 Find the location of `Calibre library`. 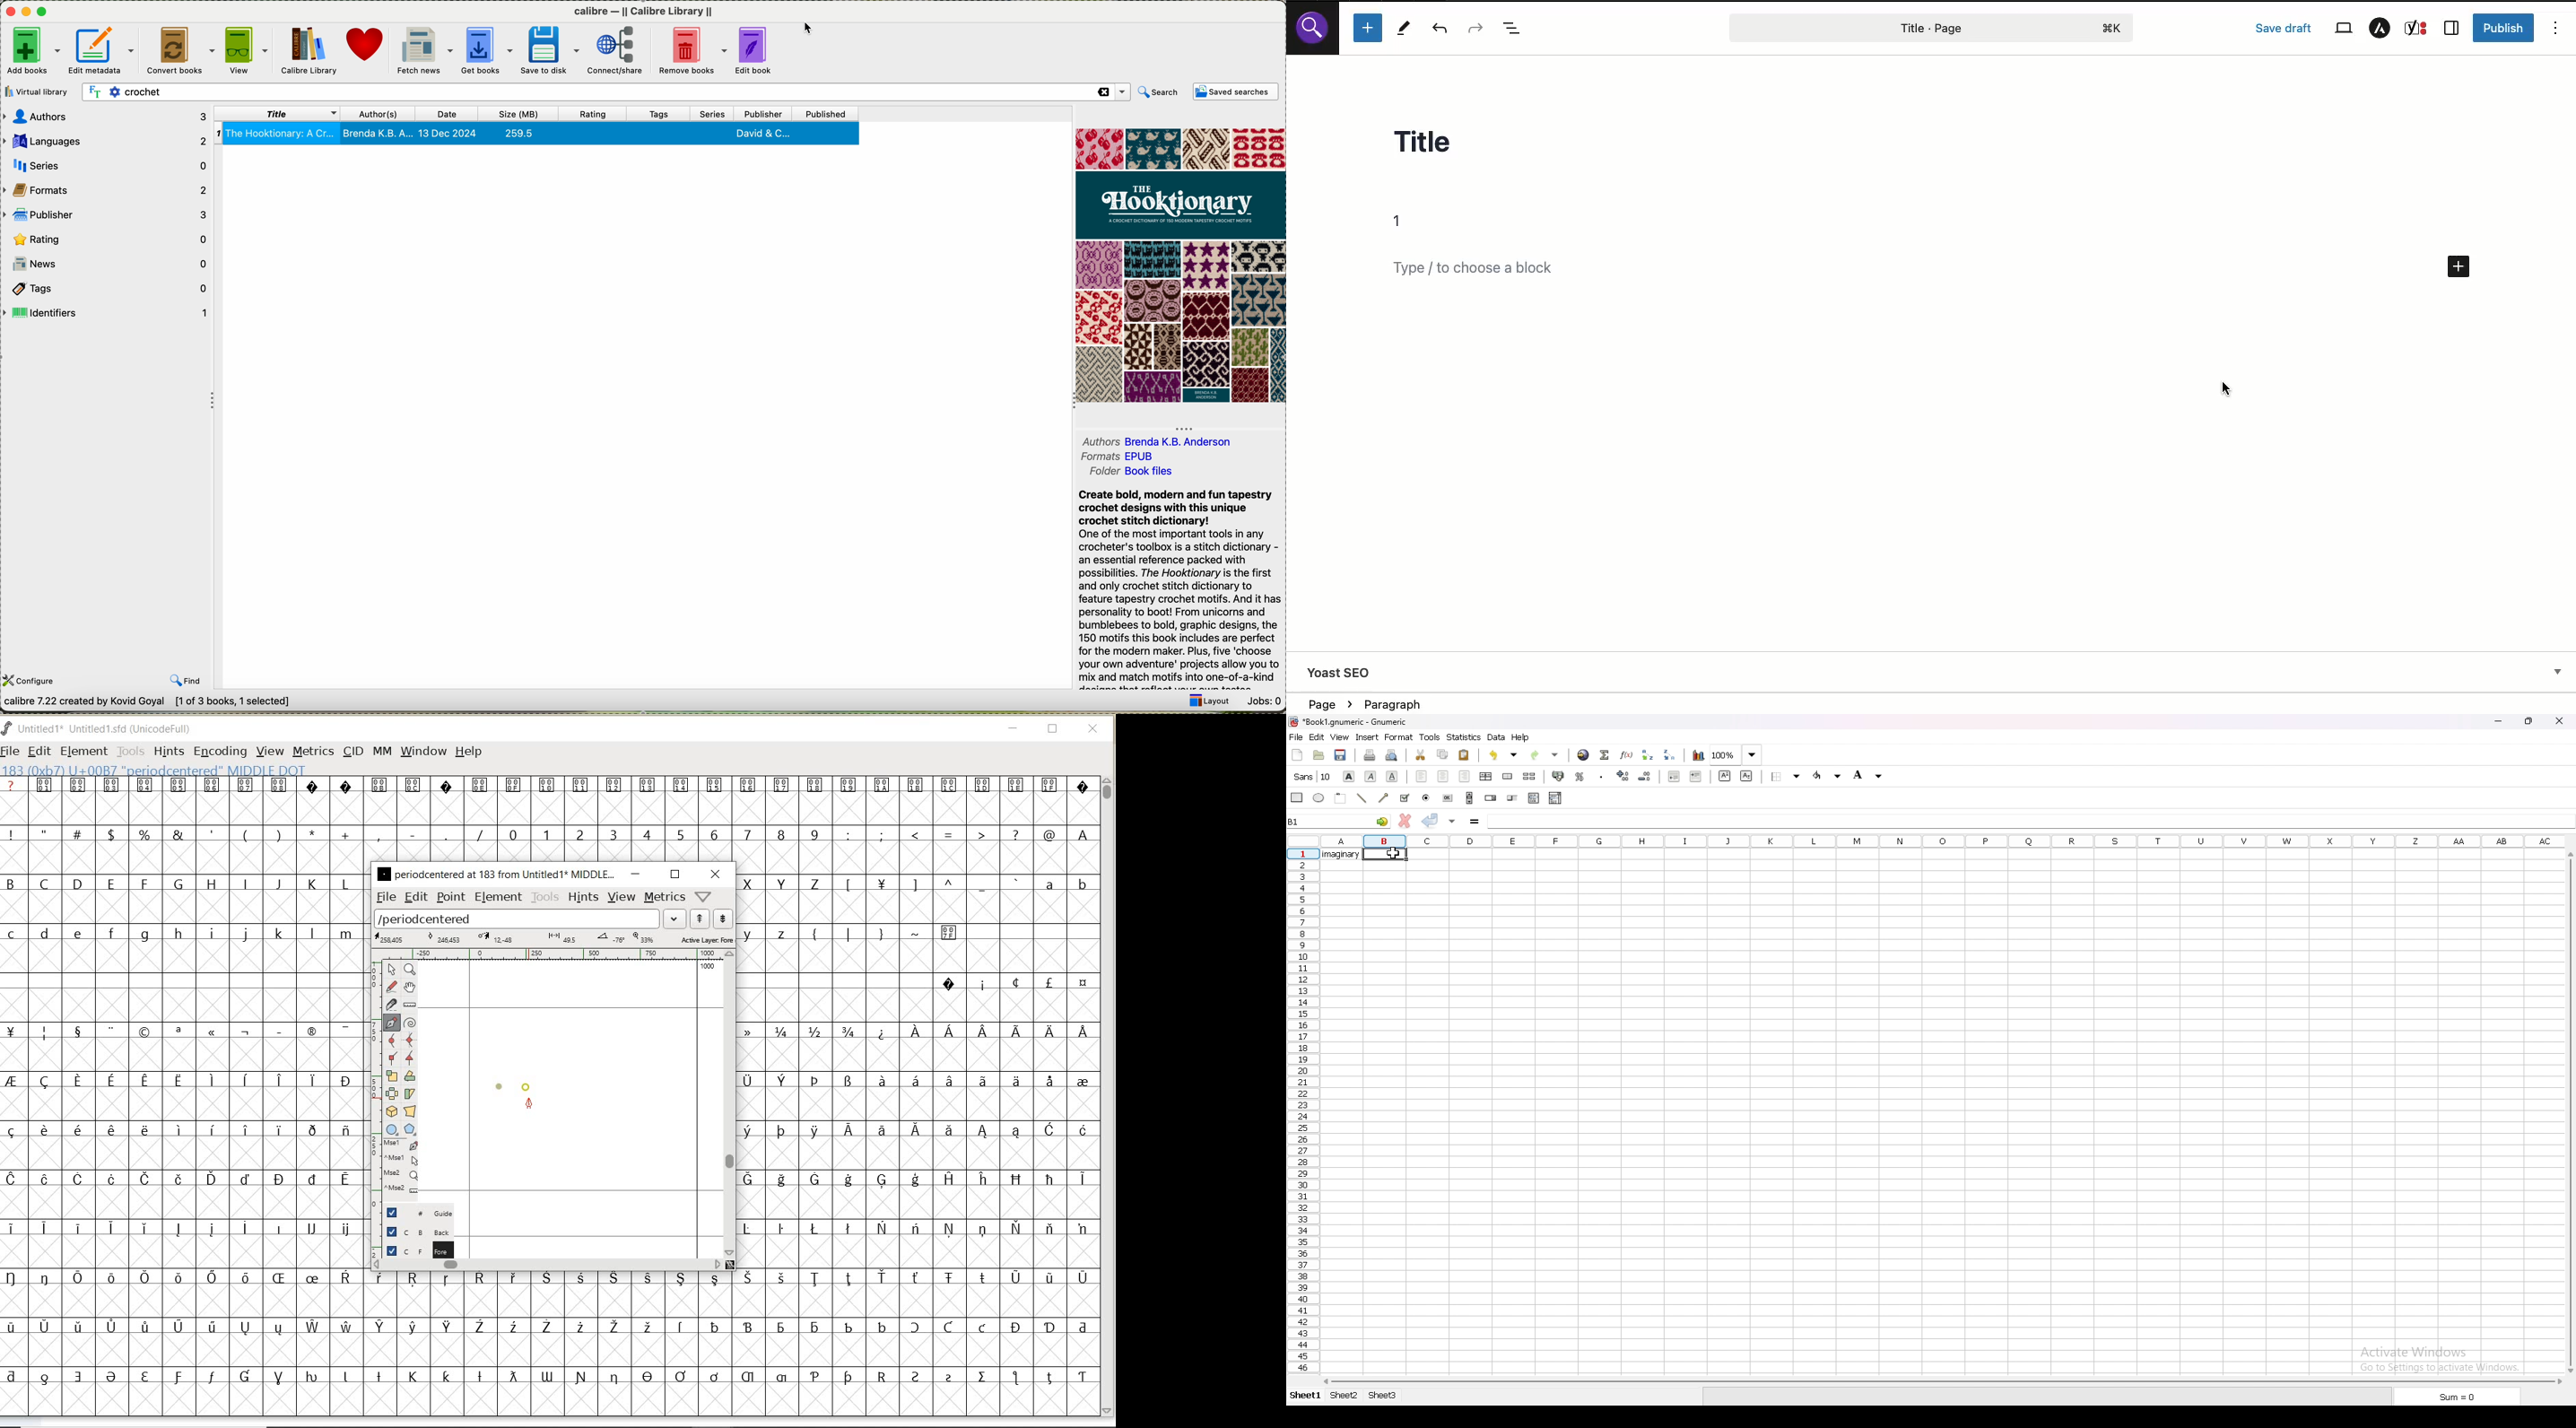

Calibre library is located at coordinates (309, 51).